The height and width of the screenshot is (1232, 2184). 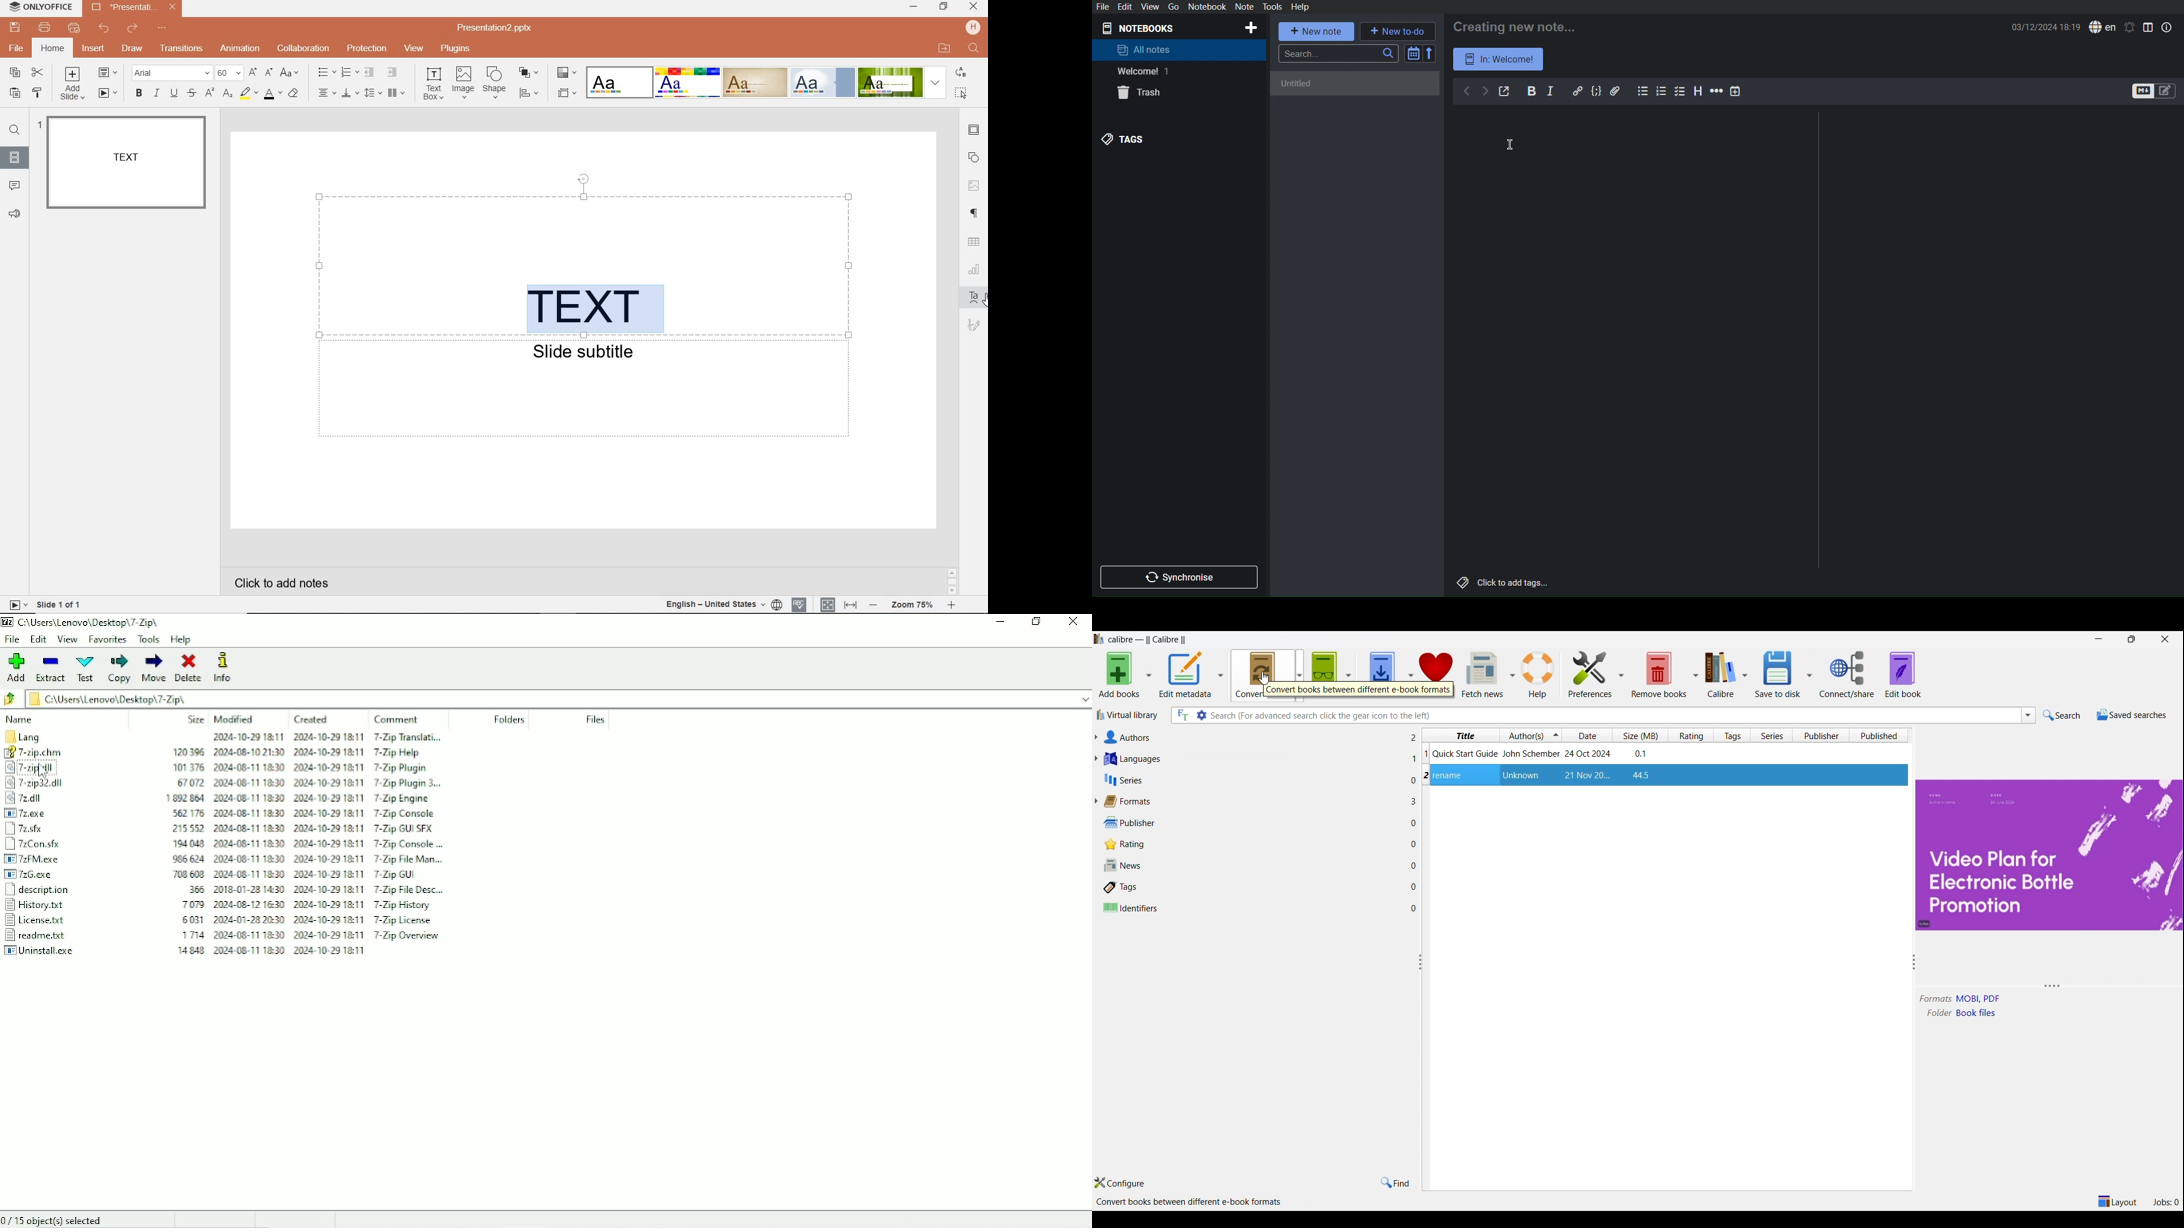 I want to click on File highlighted after selection, so click(x=1667, y=776).